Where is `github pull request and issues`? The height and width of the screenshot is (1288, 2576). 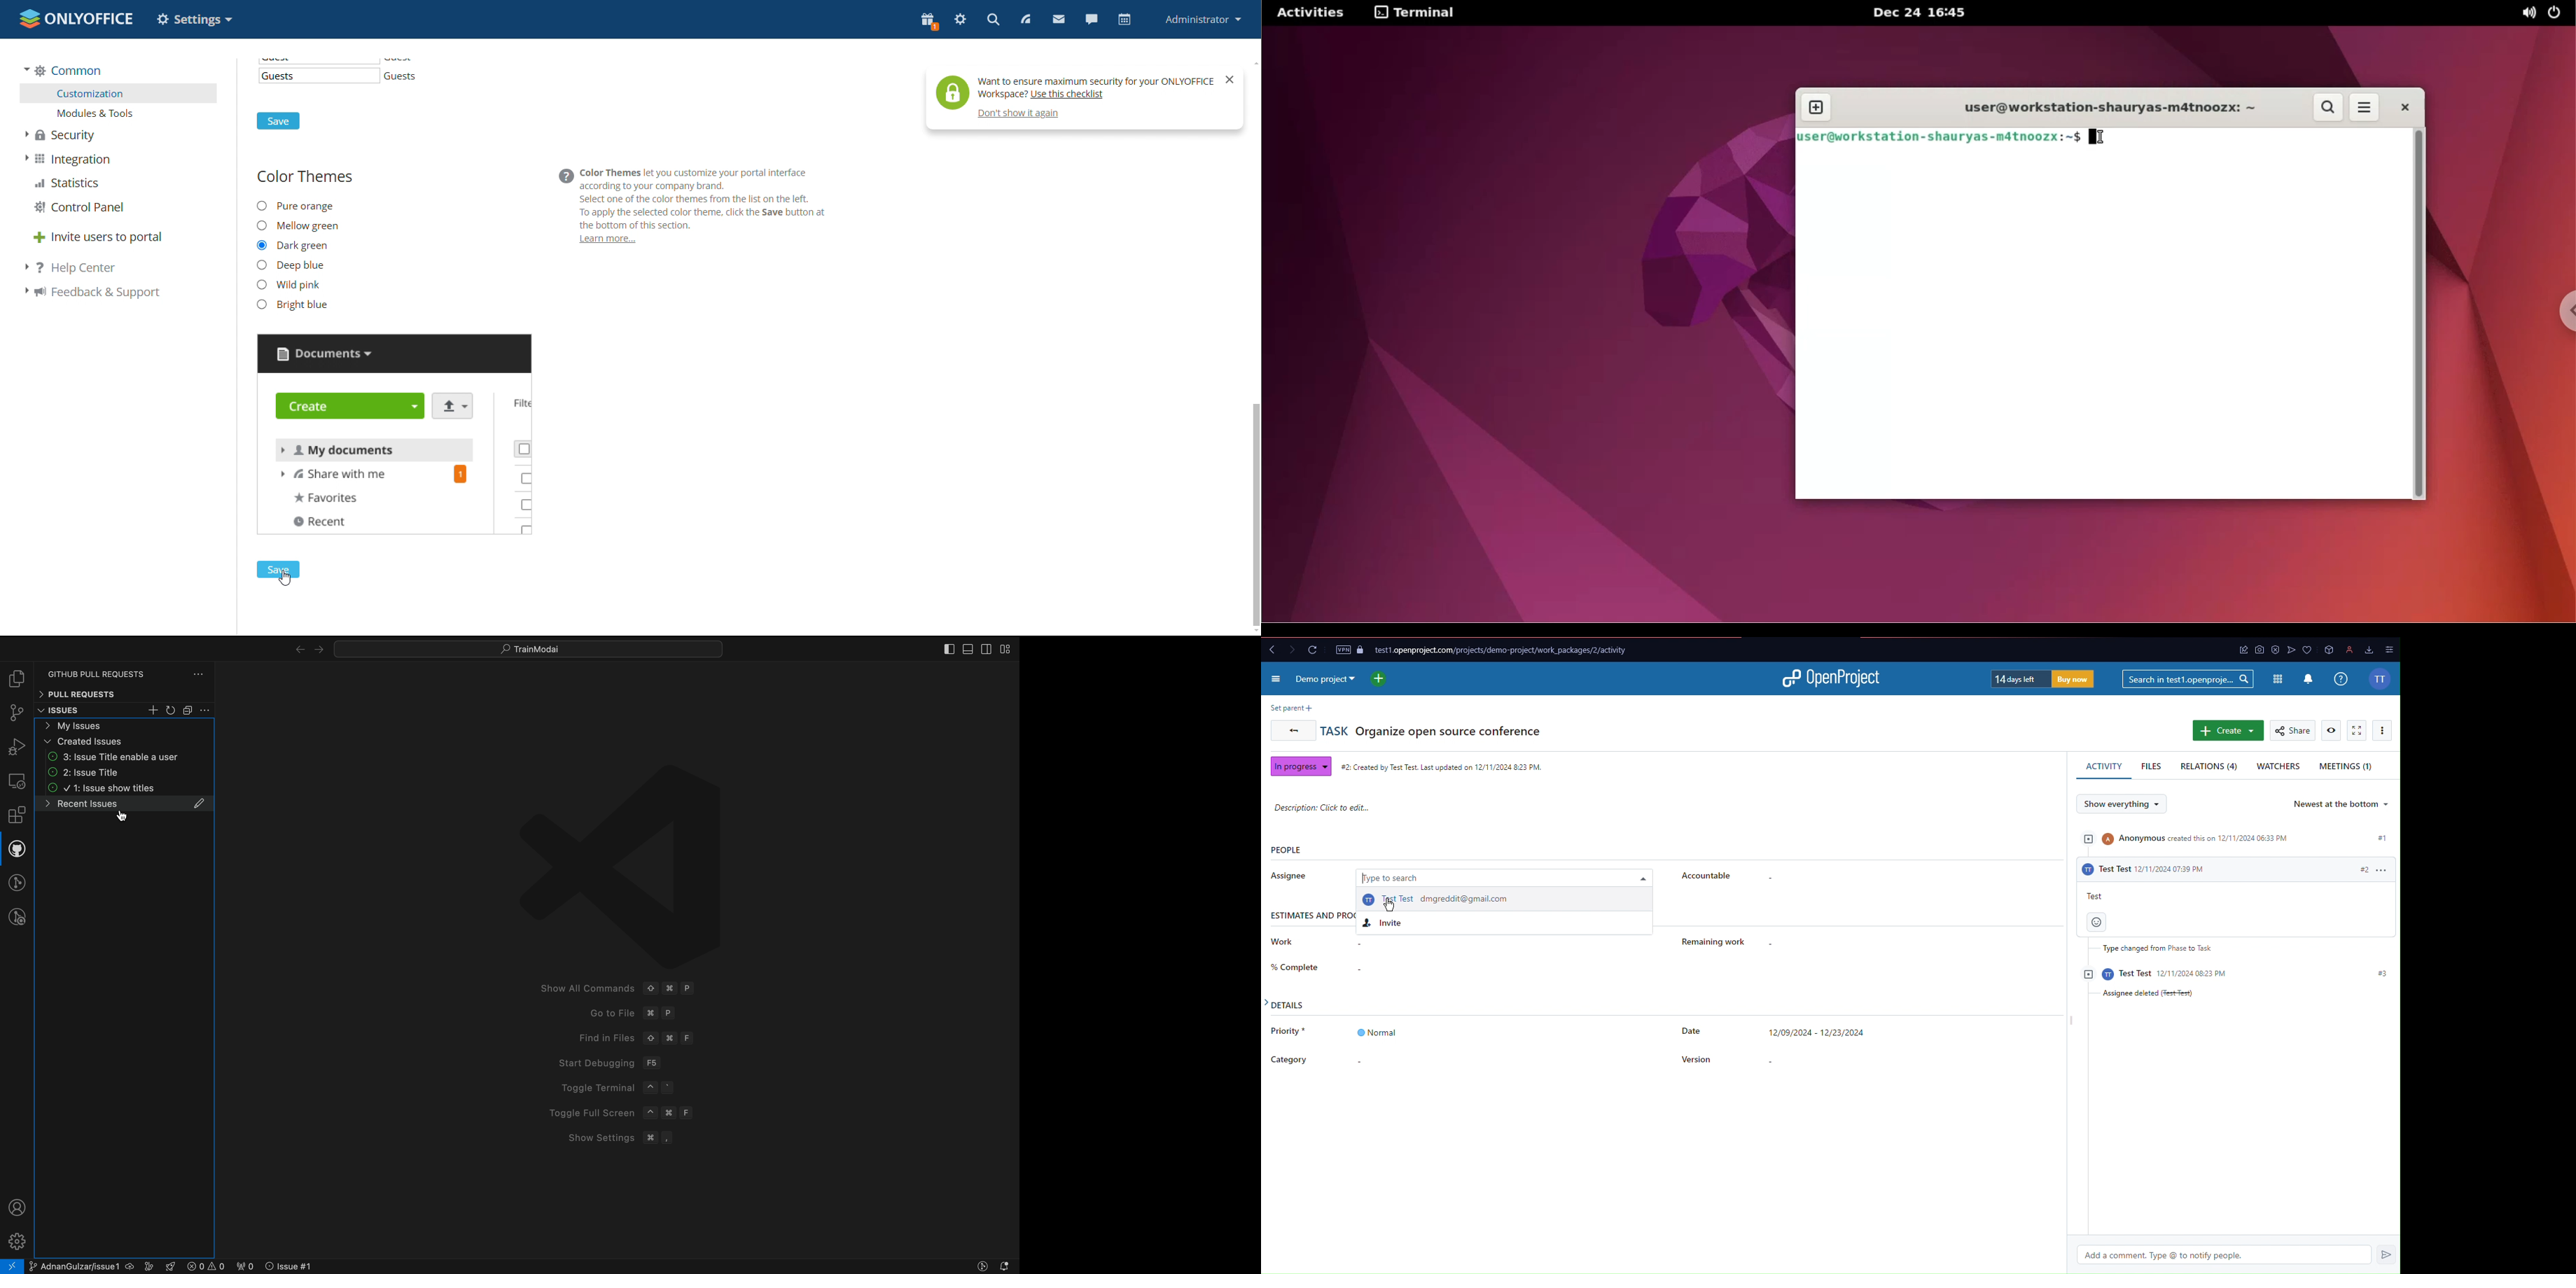
github pull request and issues is located at coordinates (16, 851).